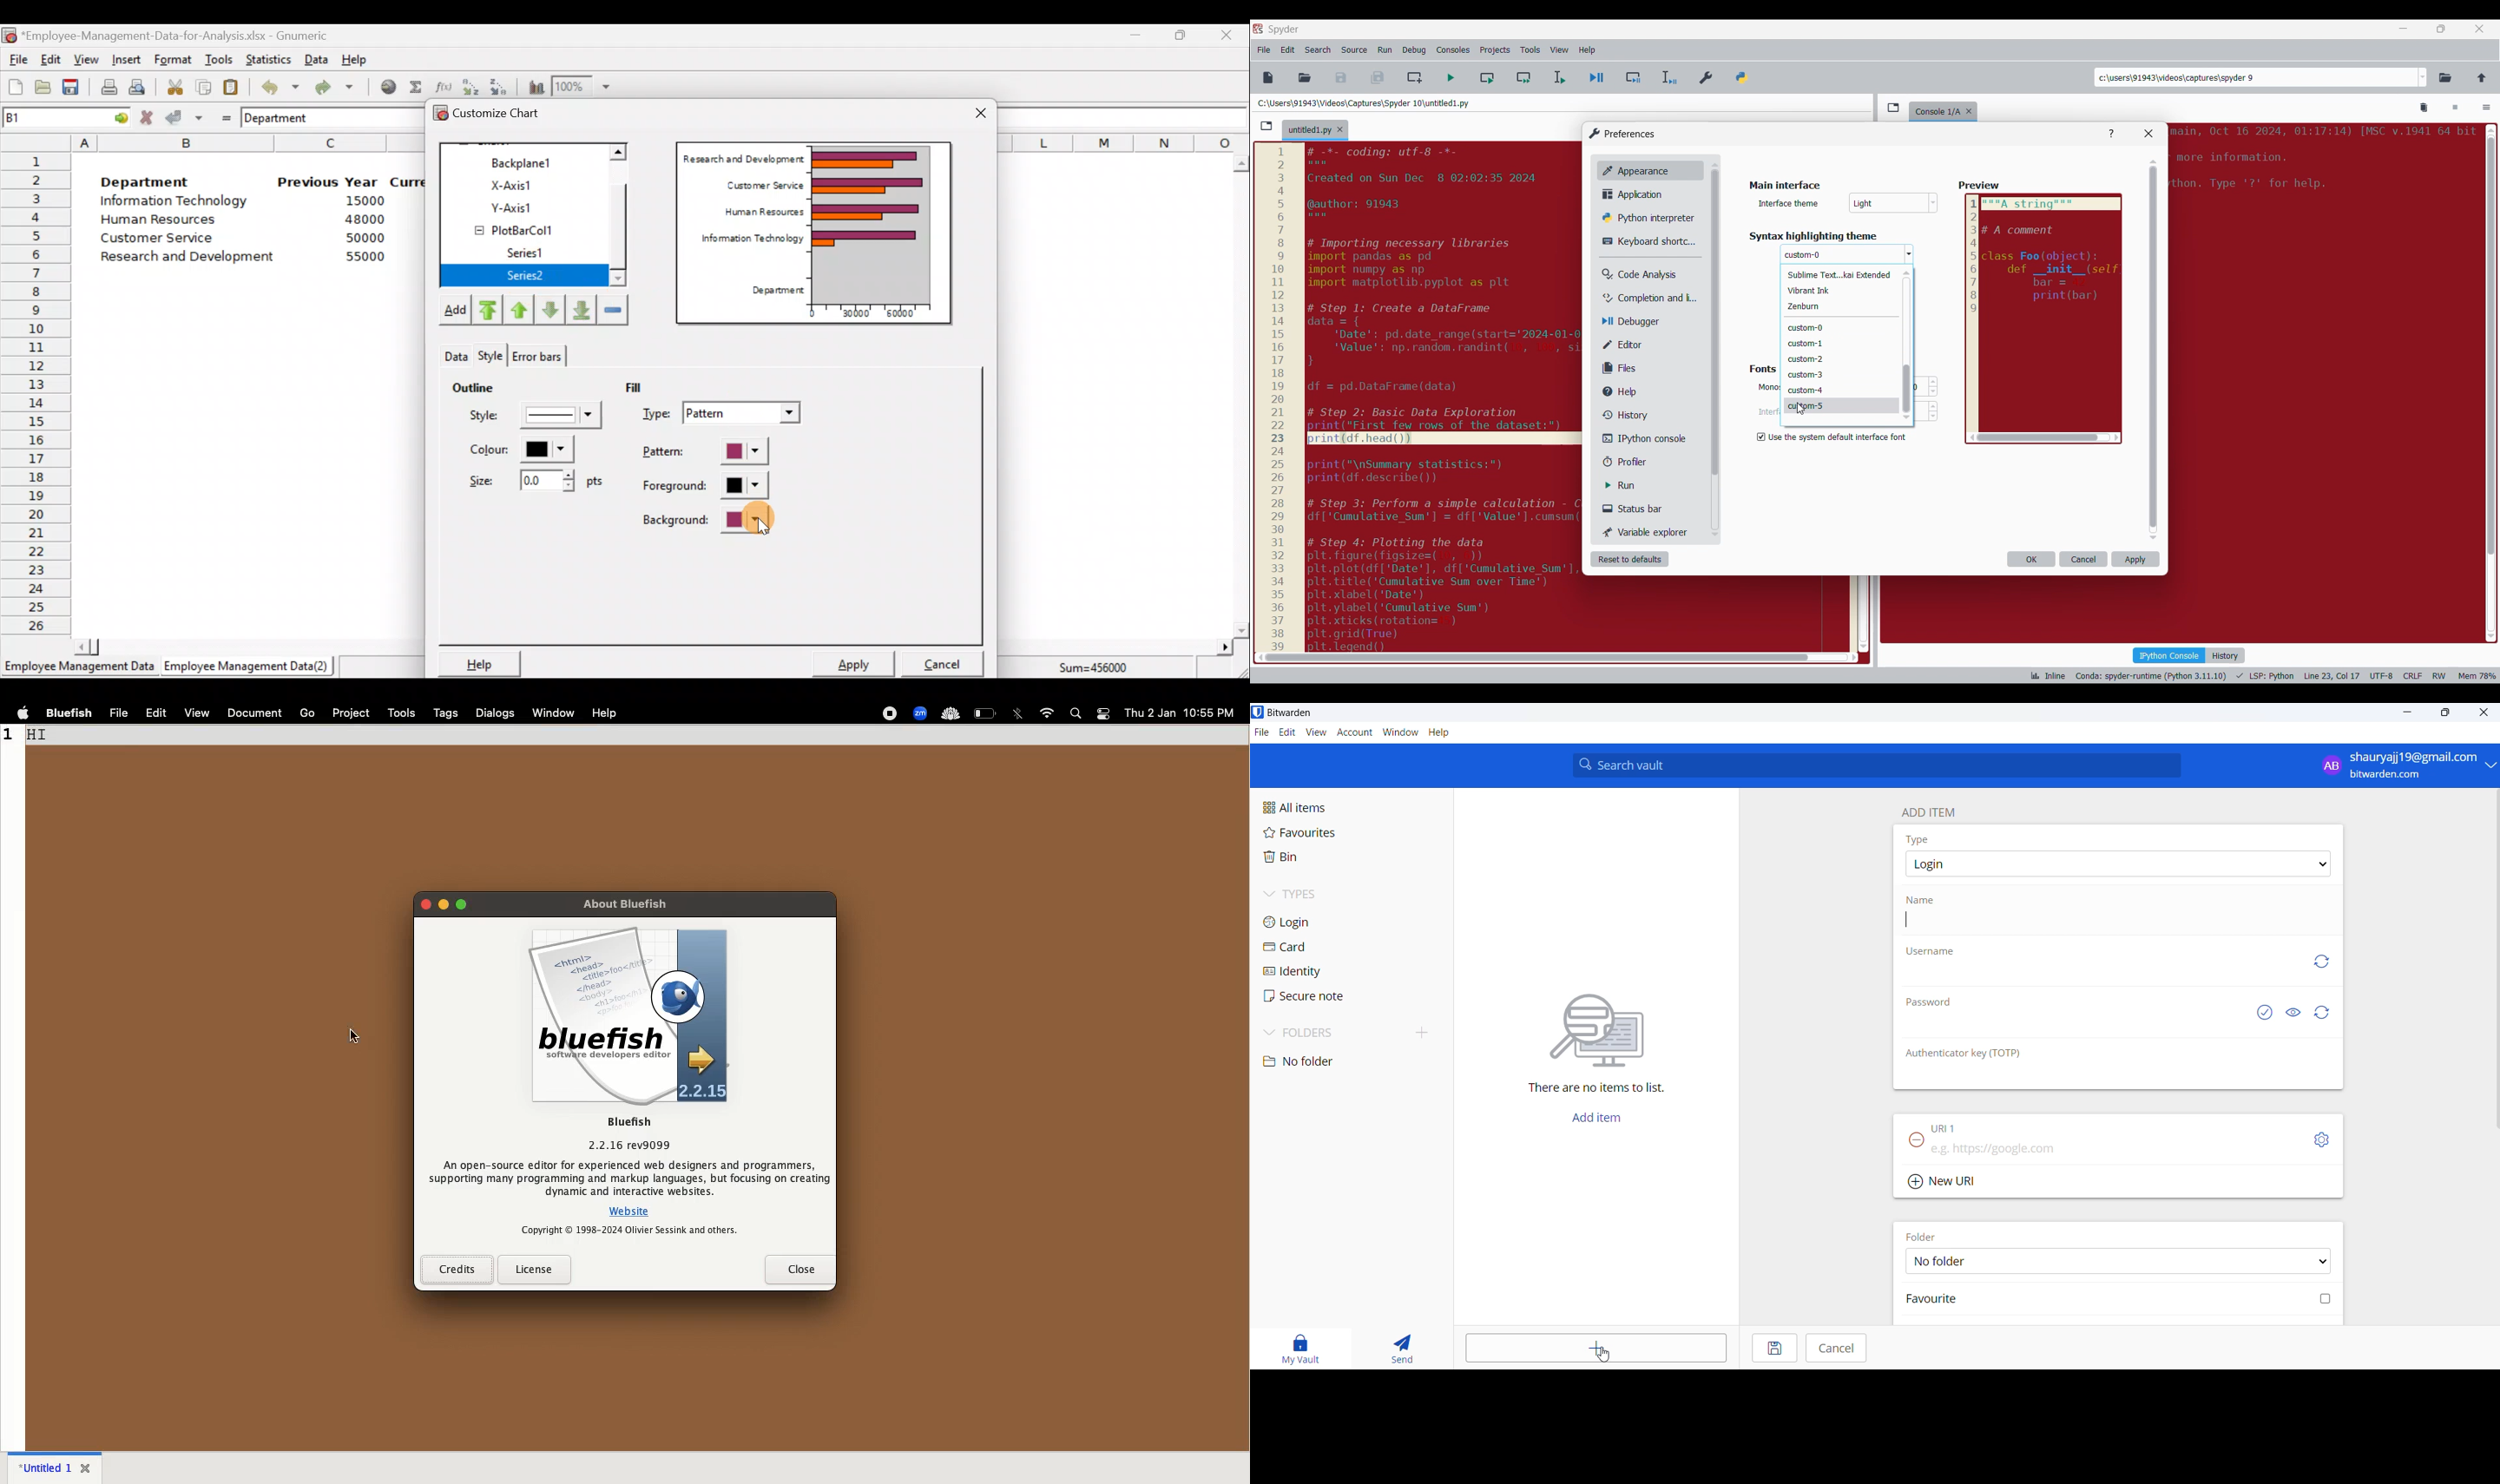 The width and height of the screenshot is (2520, 1484). I want to click on Minimize, so click(1133, 38).